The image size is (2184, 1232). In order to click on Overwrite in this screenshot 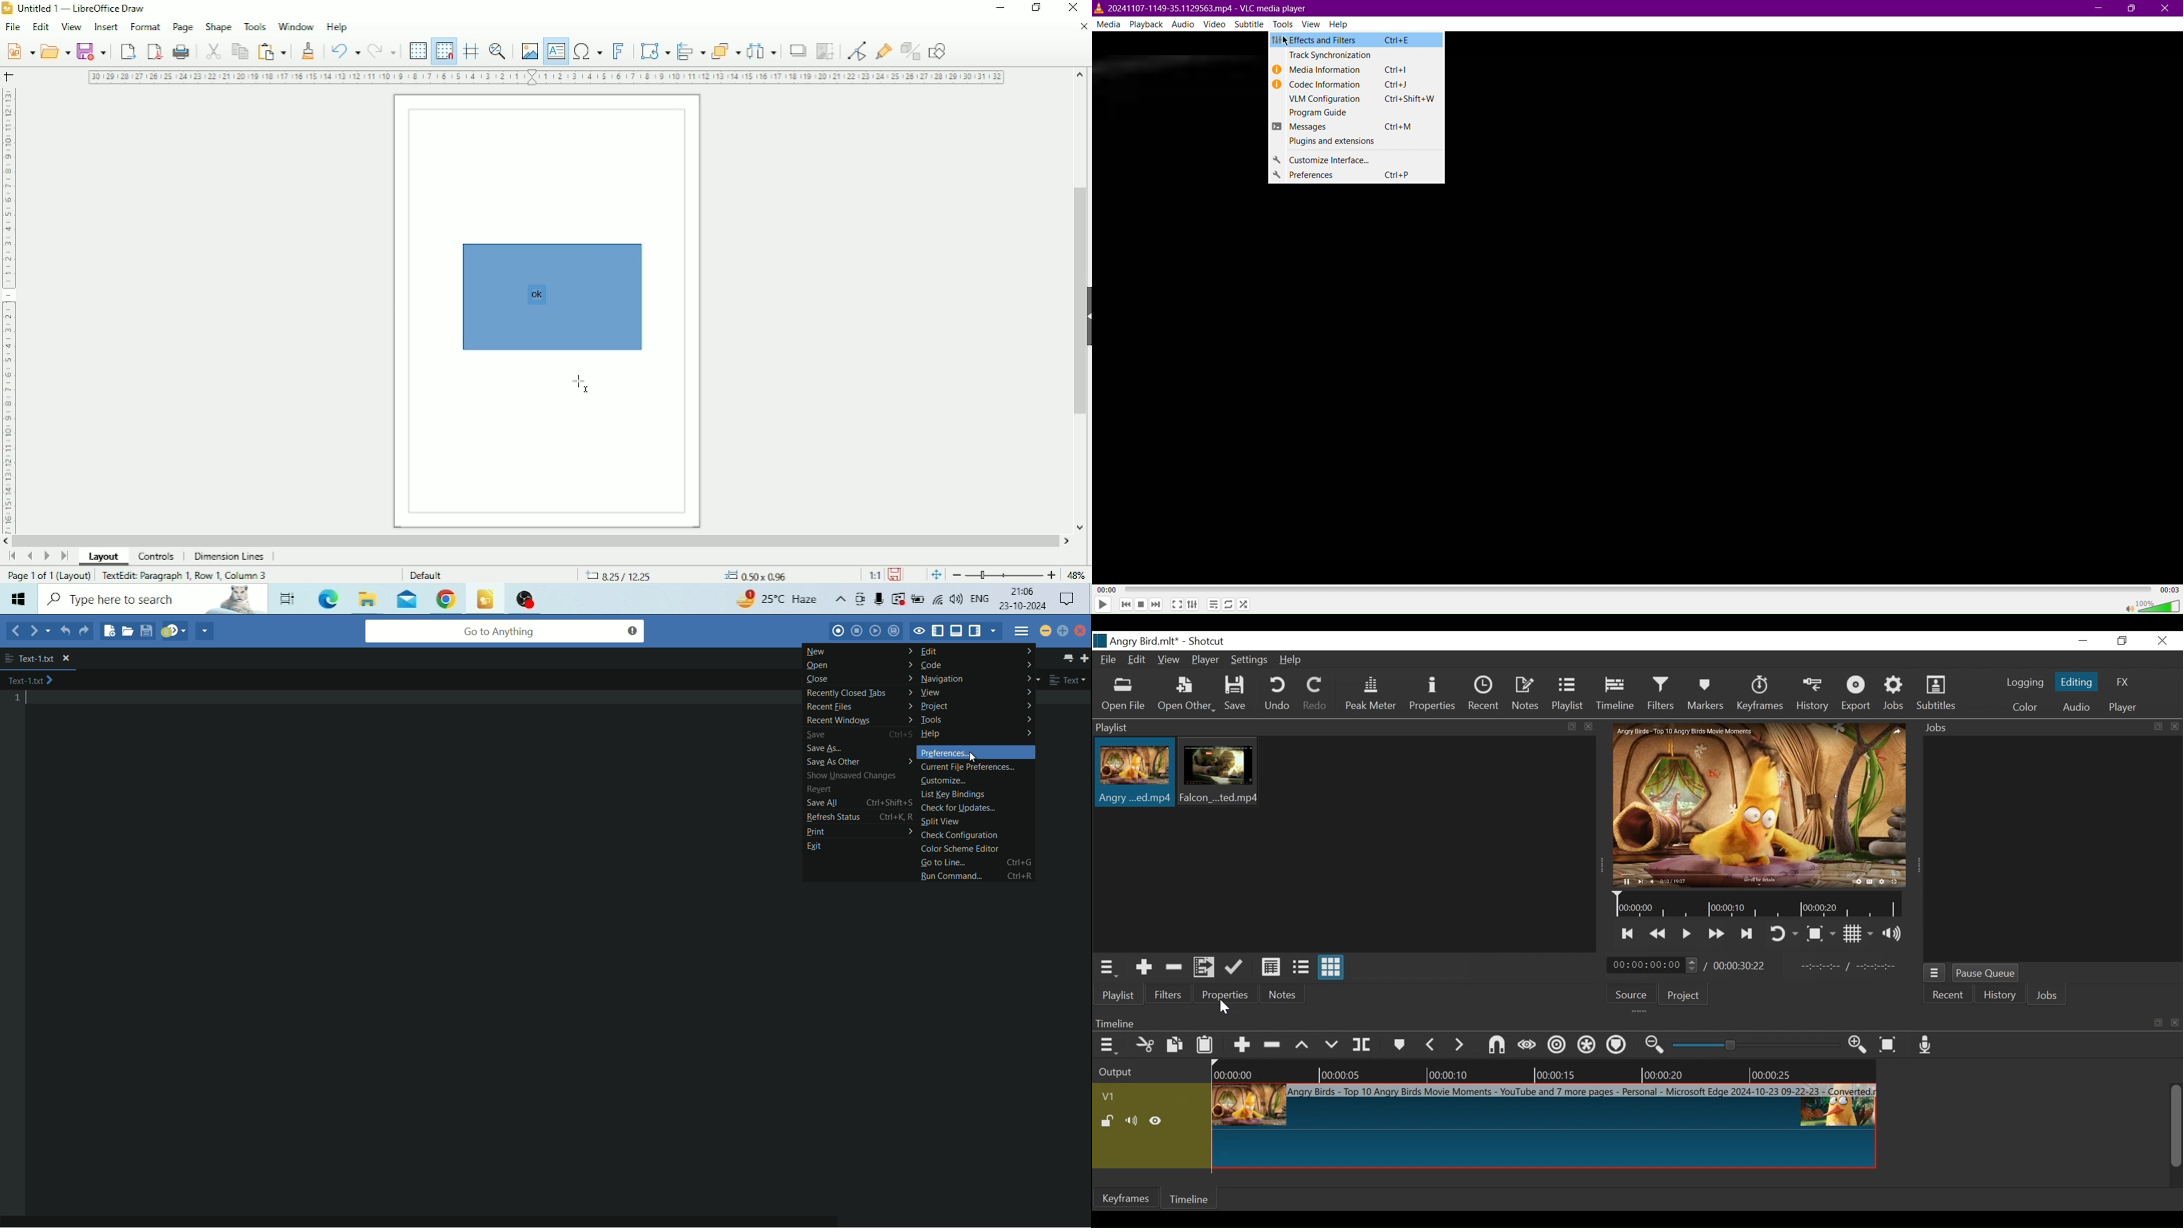, I will do `click(1335, 1044)`.